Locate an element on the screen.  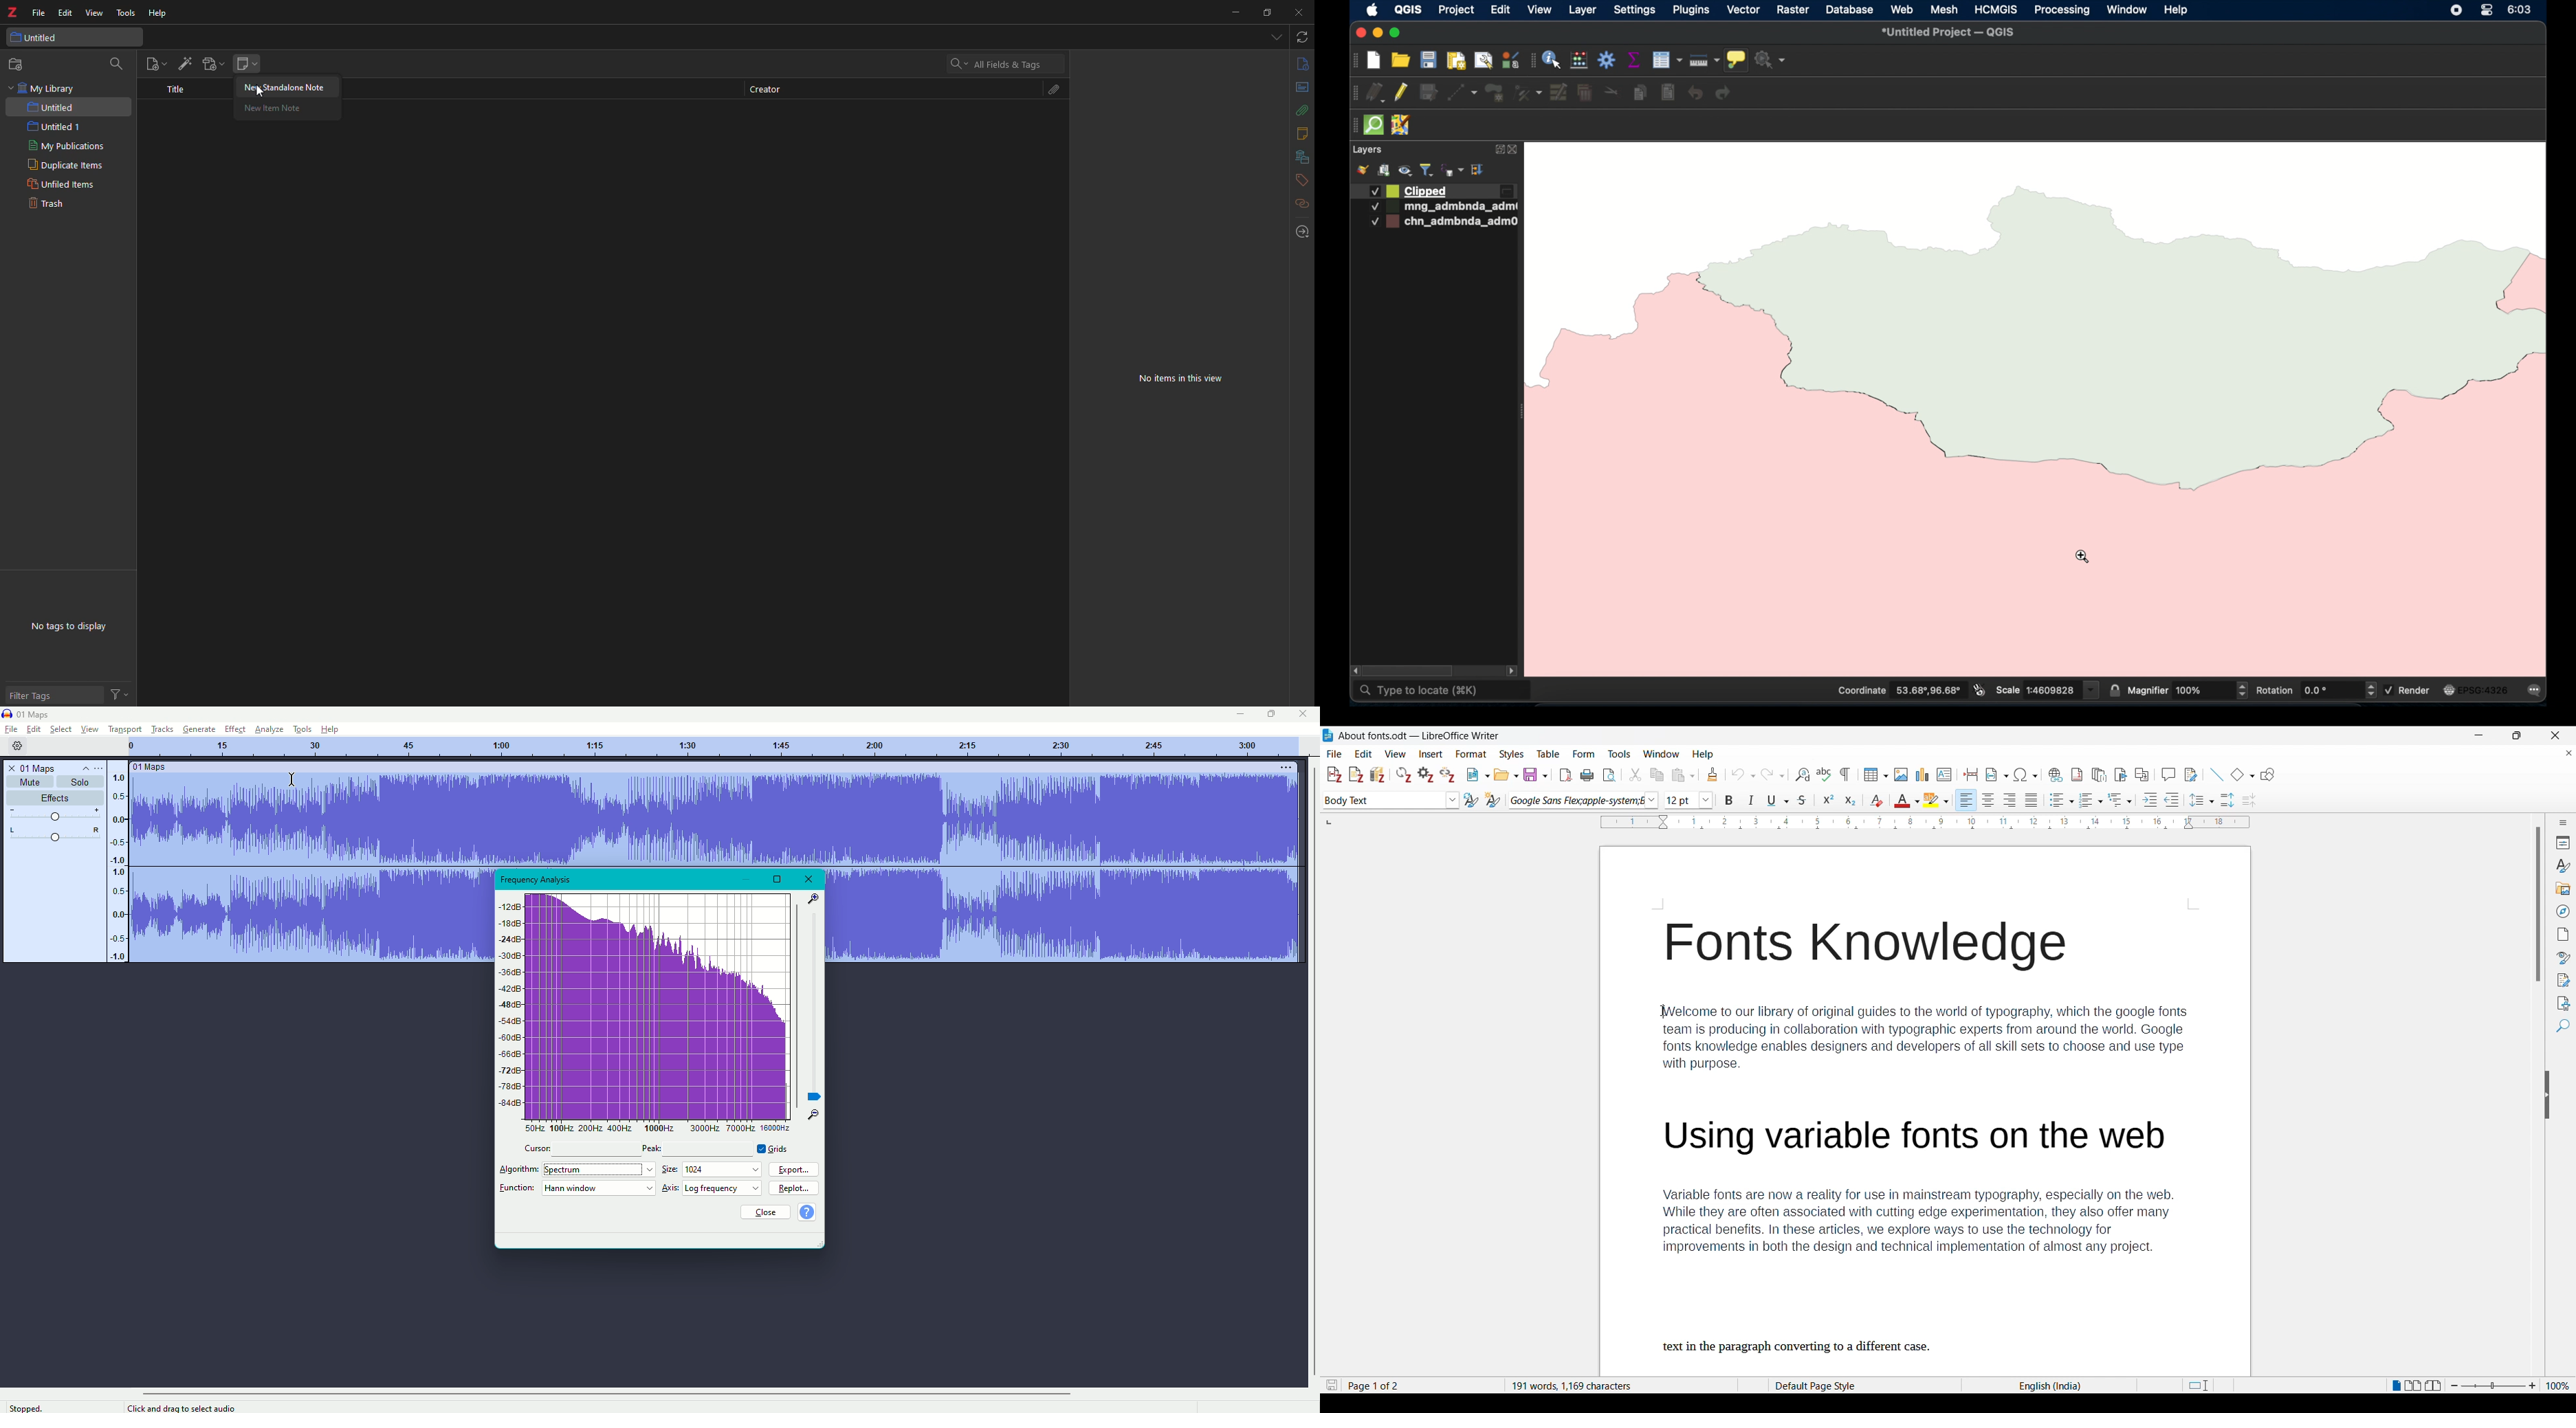
sync is located at coordinates (1303, 37).